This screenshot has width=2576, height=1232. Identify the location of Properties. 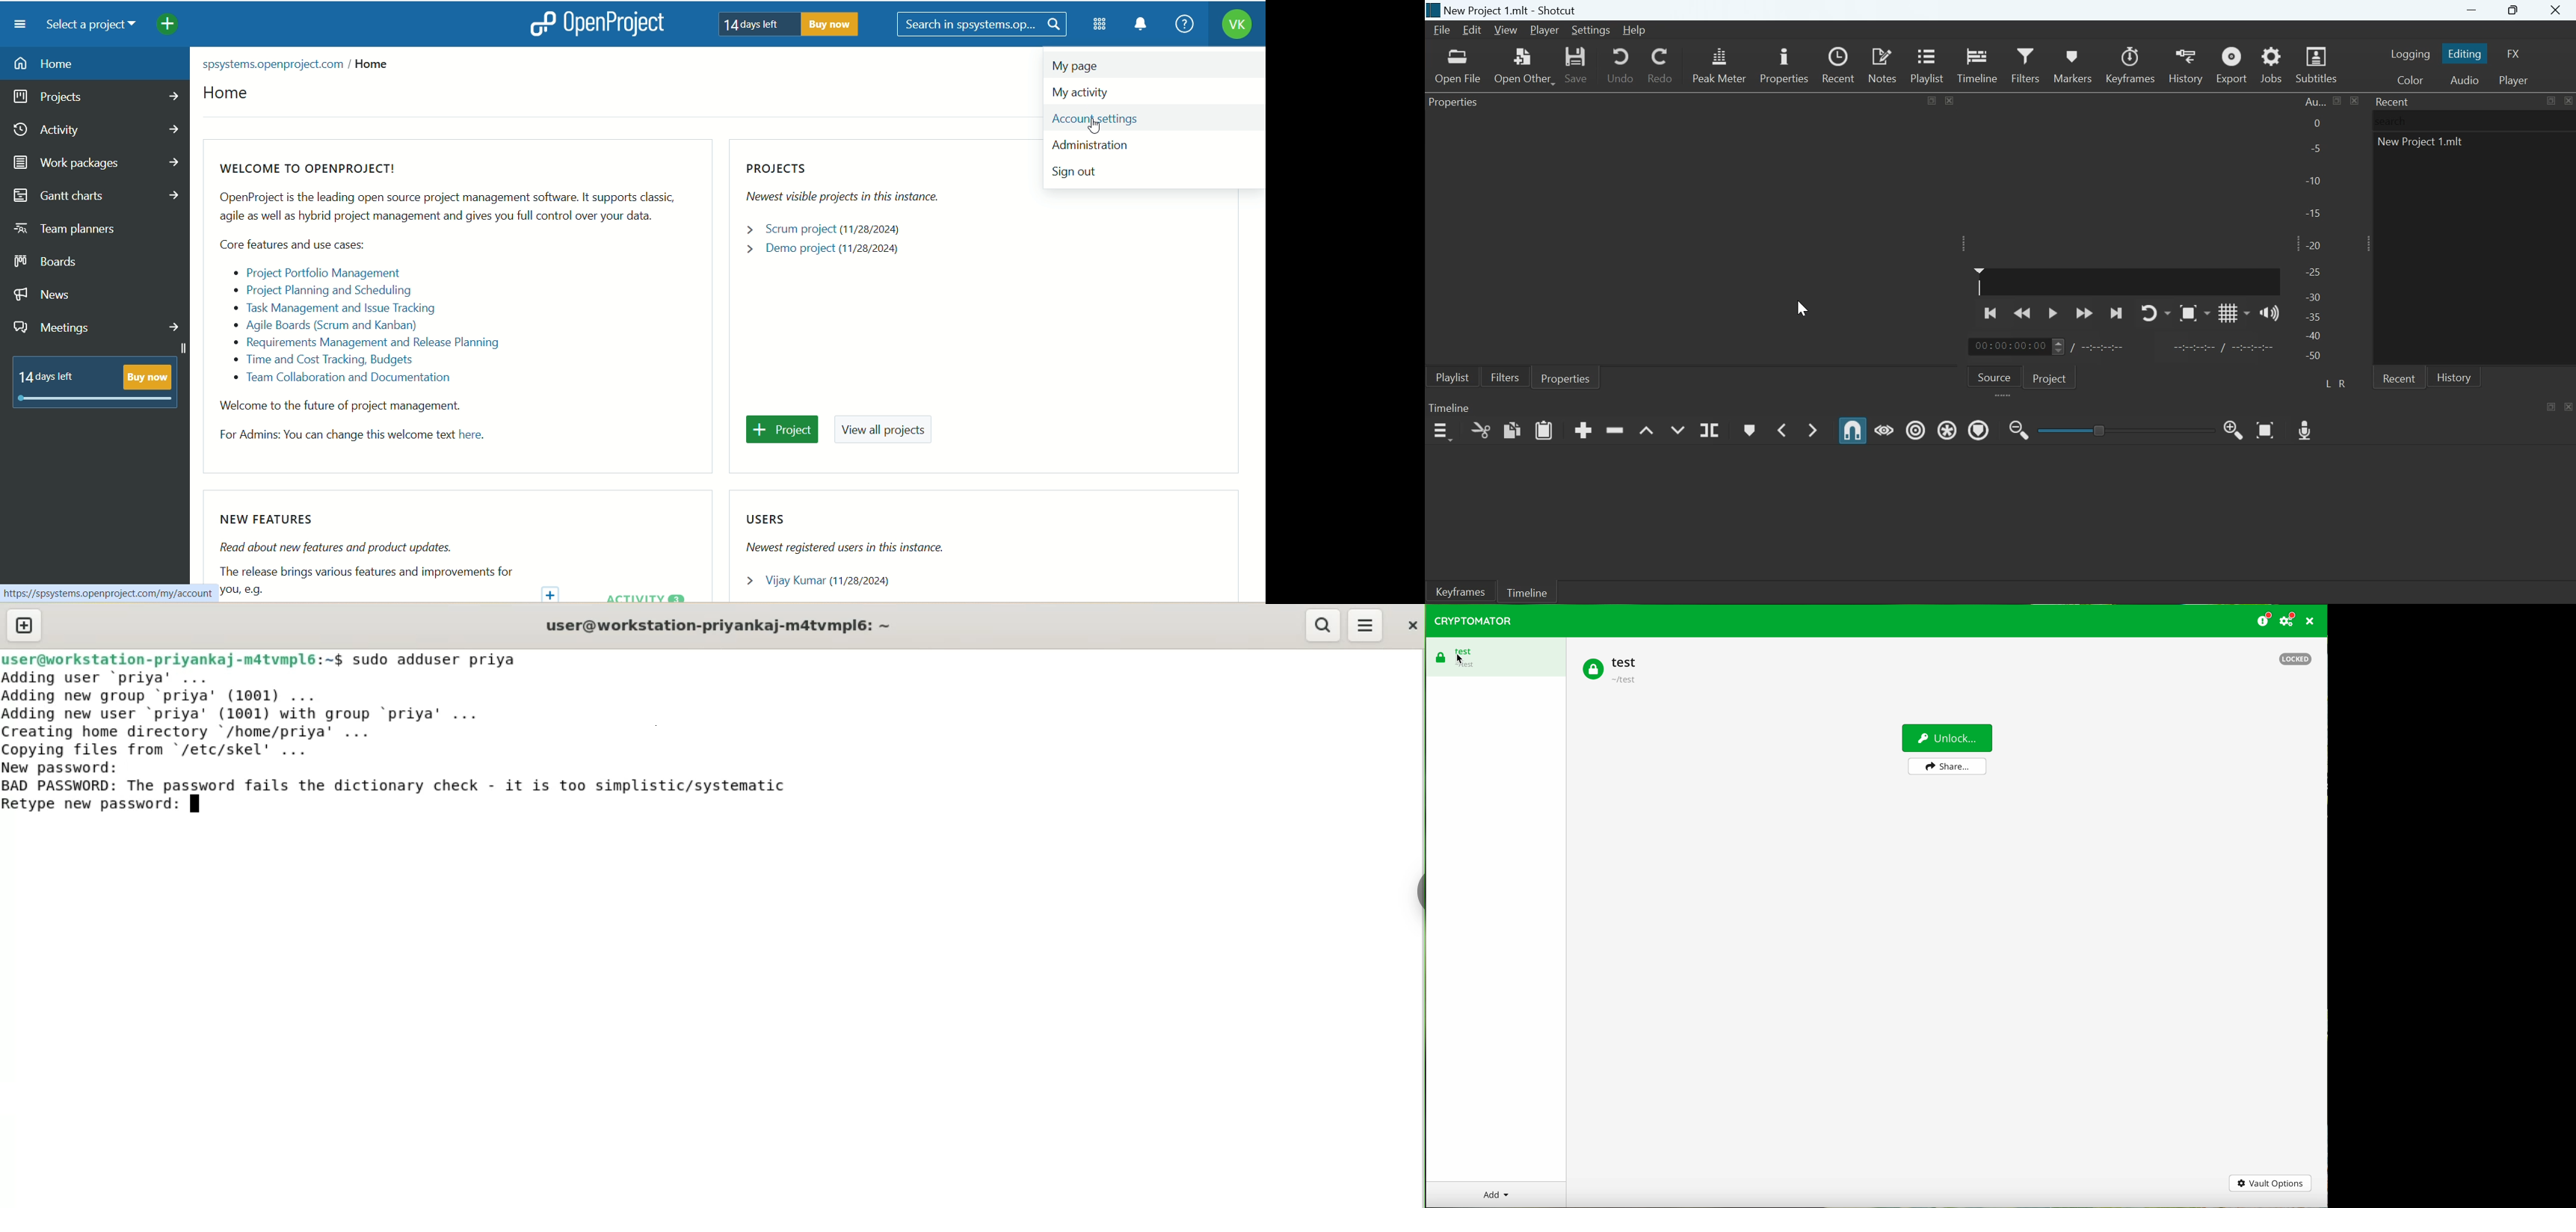
(1457, 104).